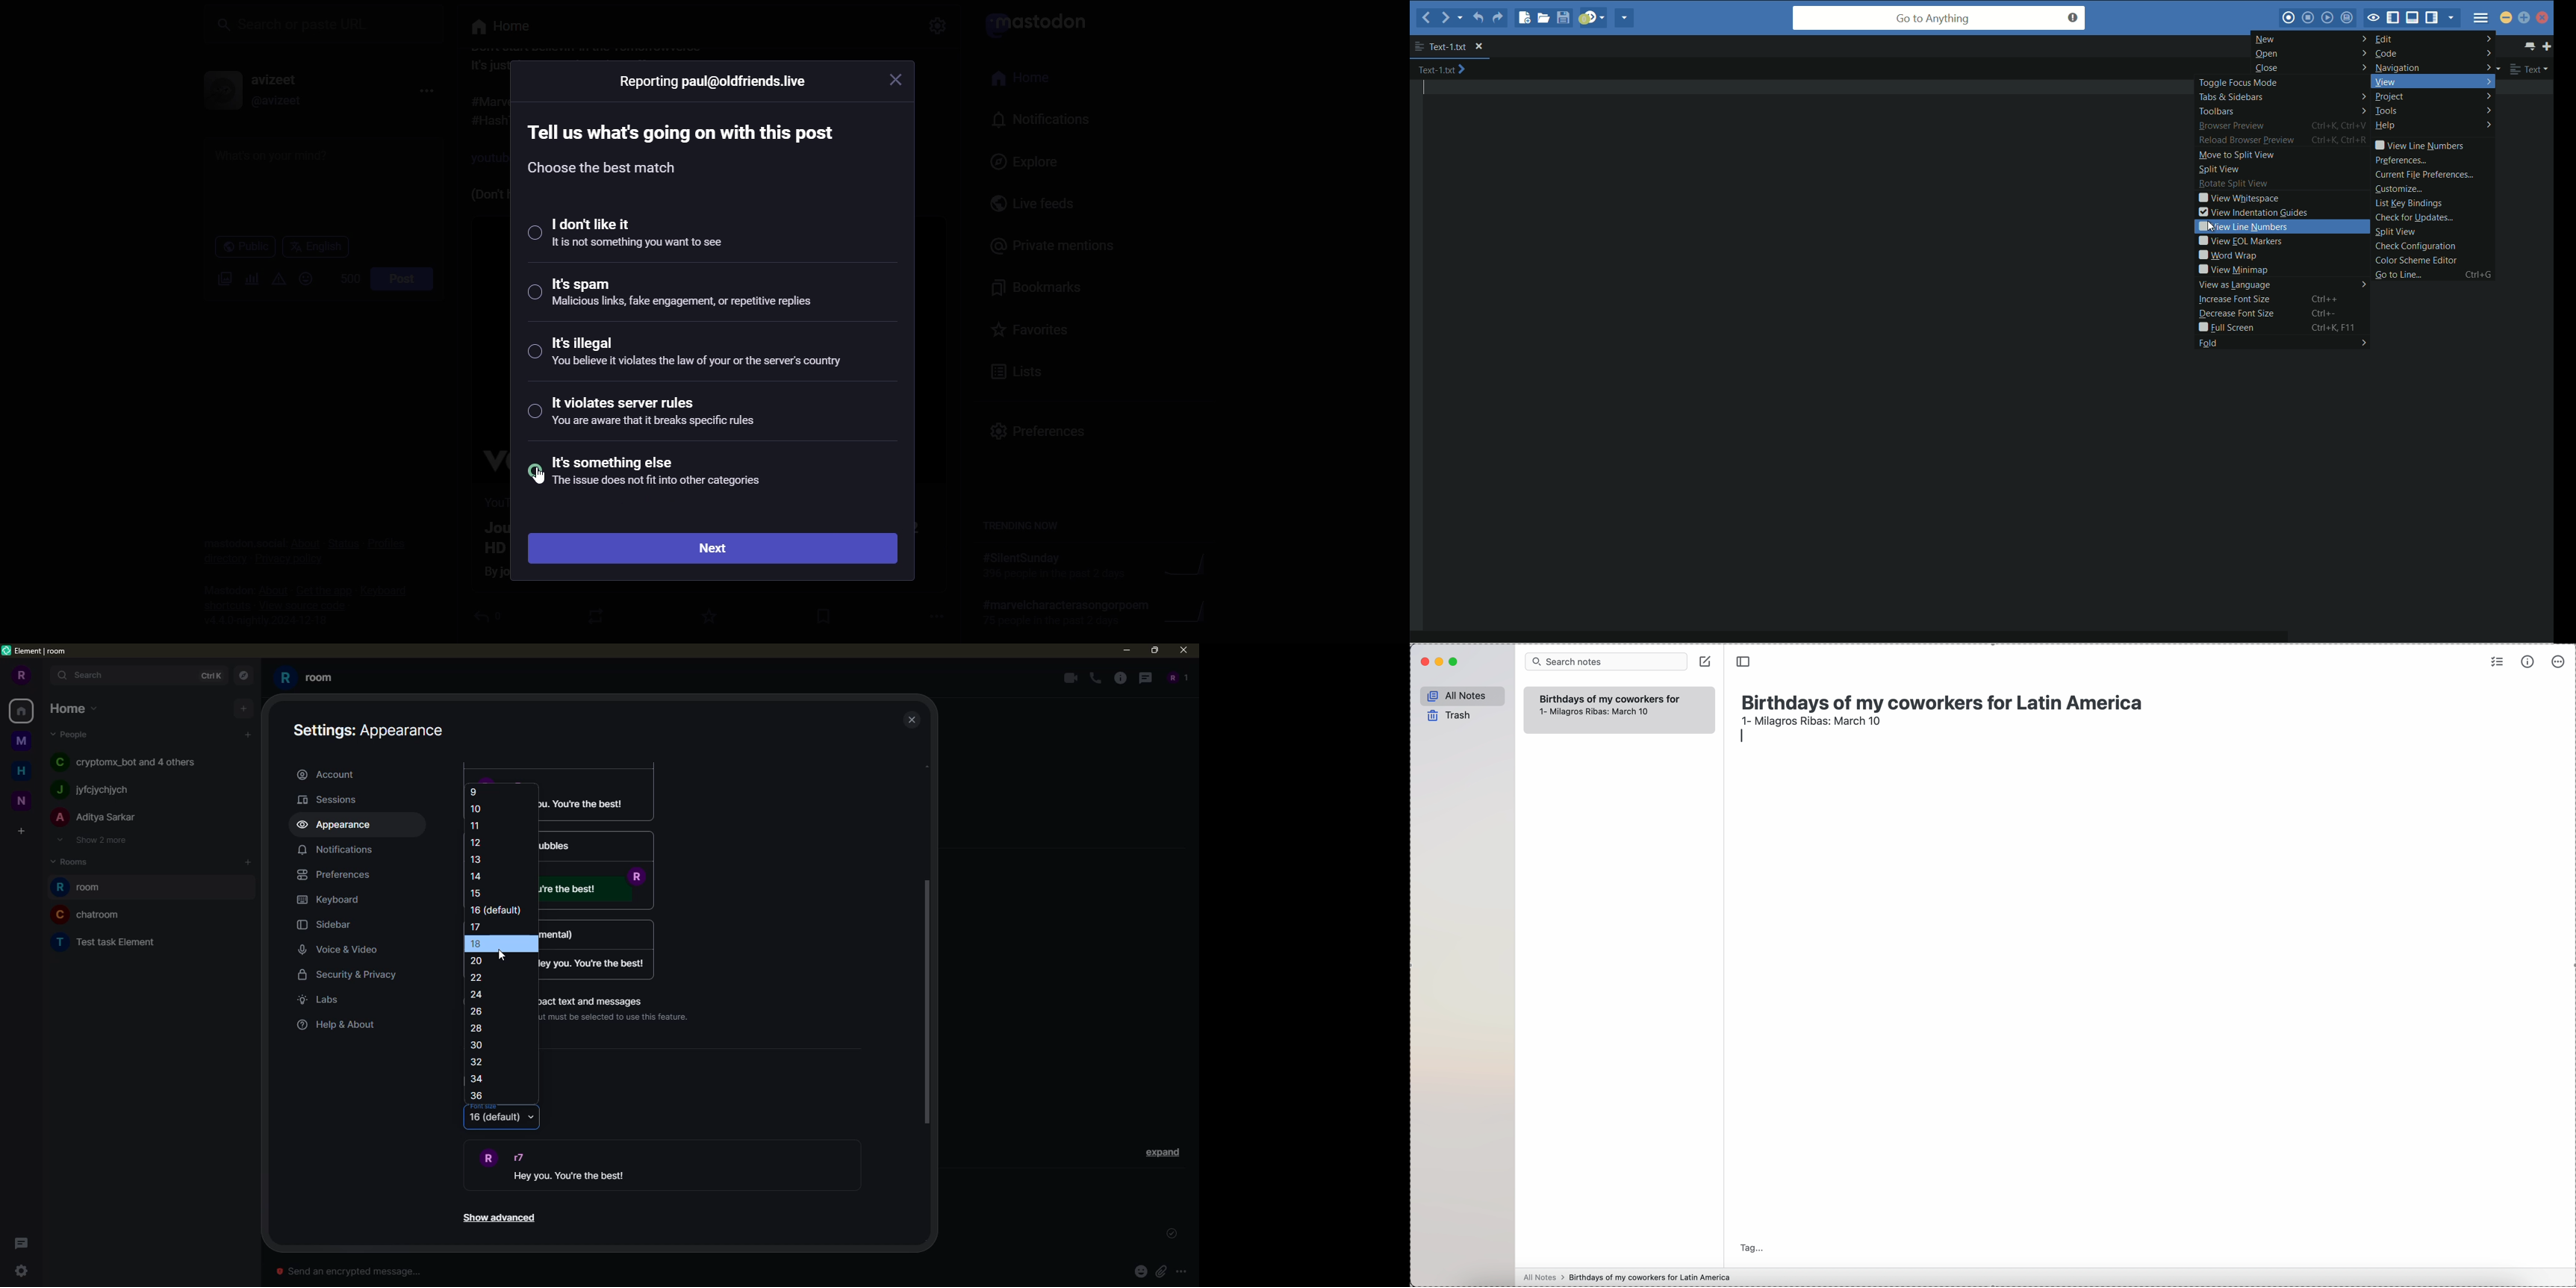  I want to click on show/hide bottom panel, so click(2413, 18).